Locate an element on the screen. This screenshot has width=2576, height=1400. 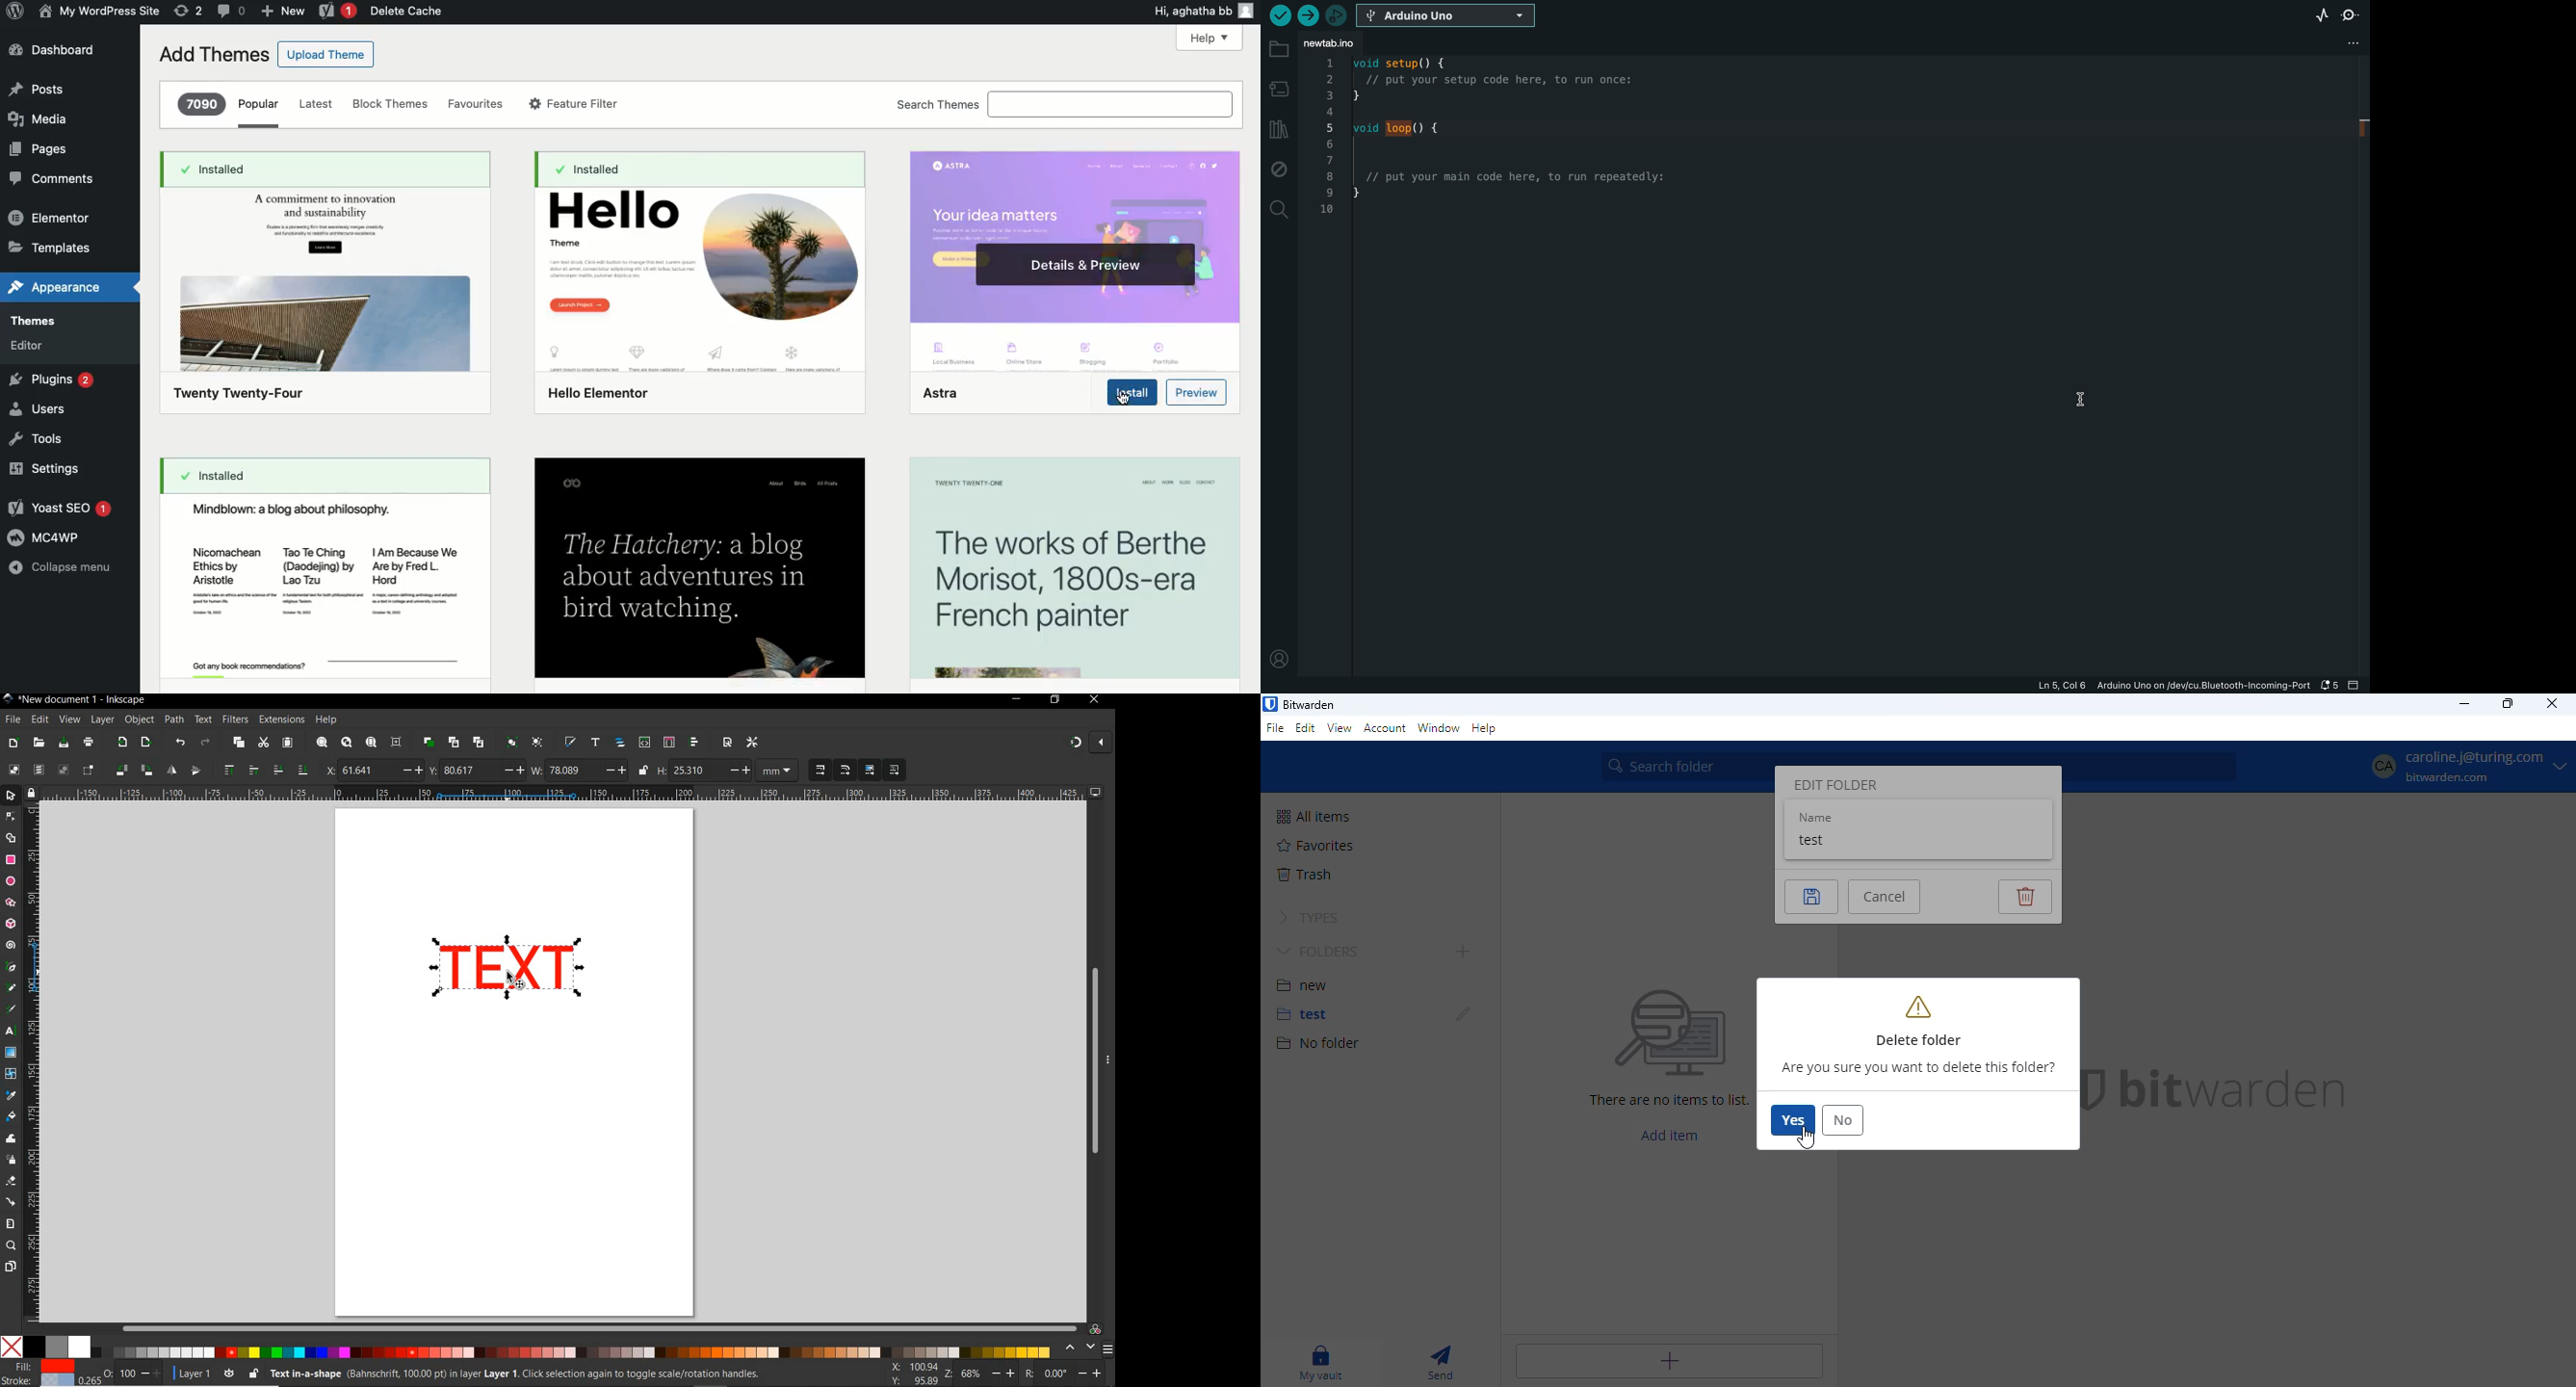
lock/unlock to change width or height is located at coordinates (643, 771).